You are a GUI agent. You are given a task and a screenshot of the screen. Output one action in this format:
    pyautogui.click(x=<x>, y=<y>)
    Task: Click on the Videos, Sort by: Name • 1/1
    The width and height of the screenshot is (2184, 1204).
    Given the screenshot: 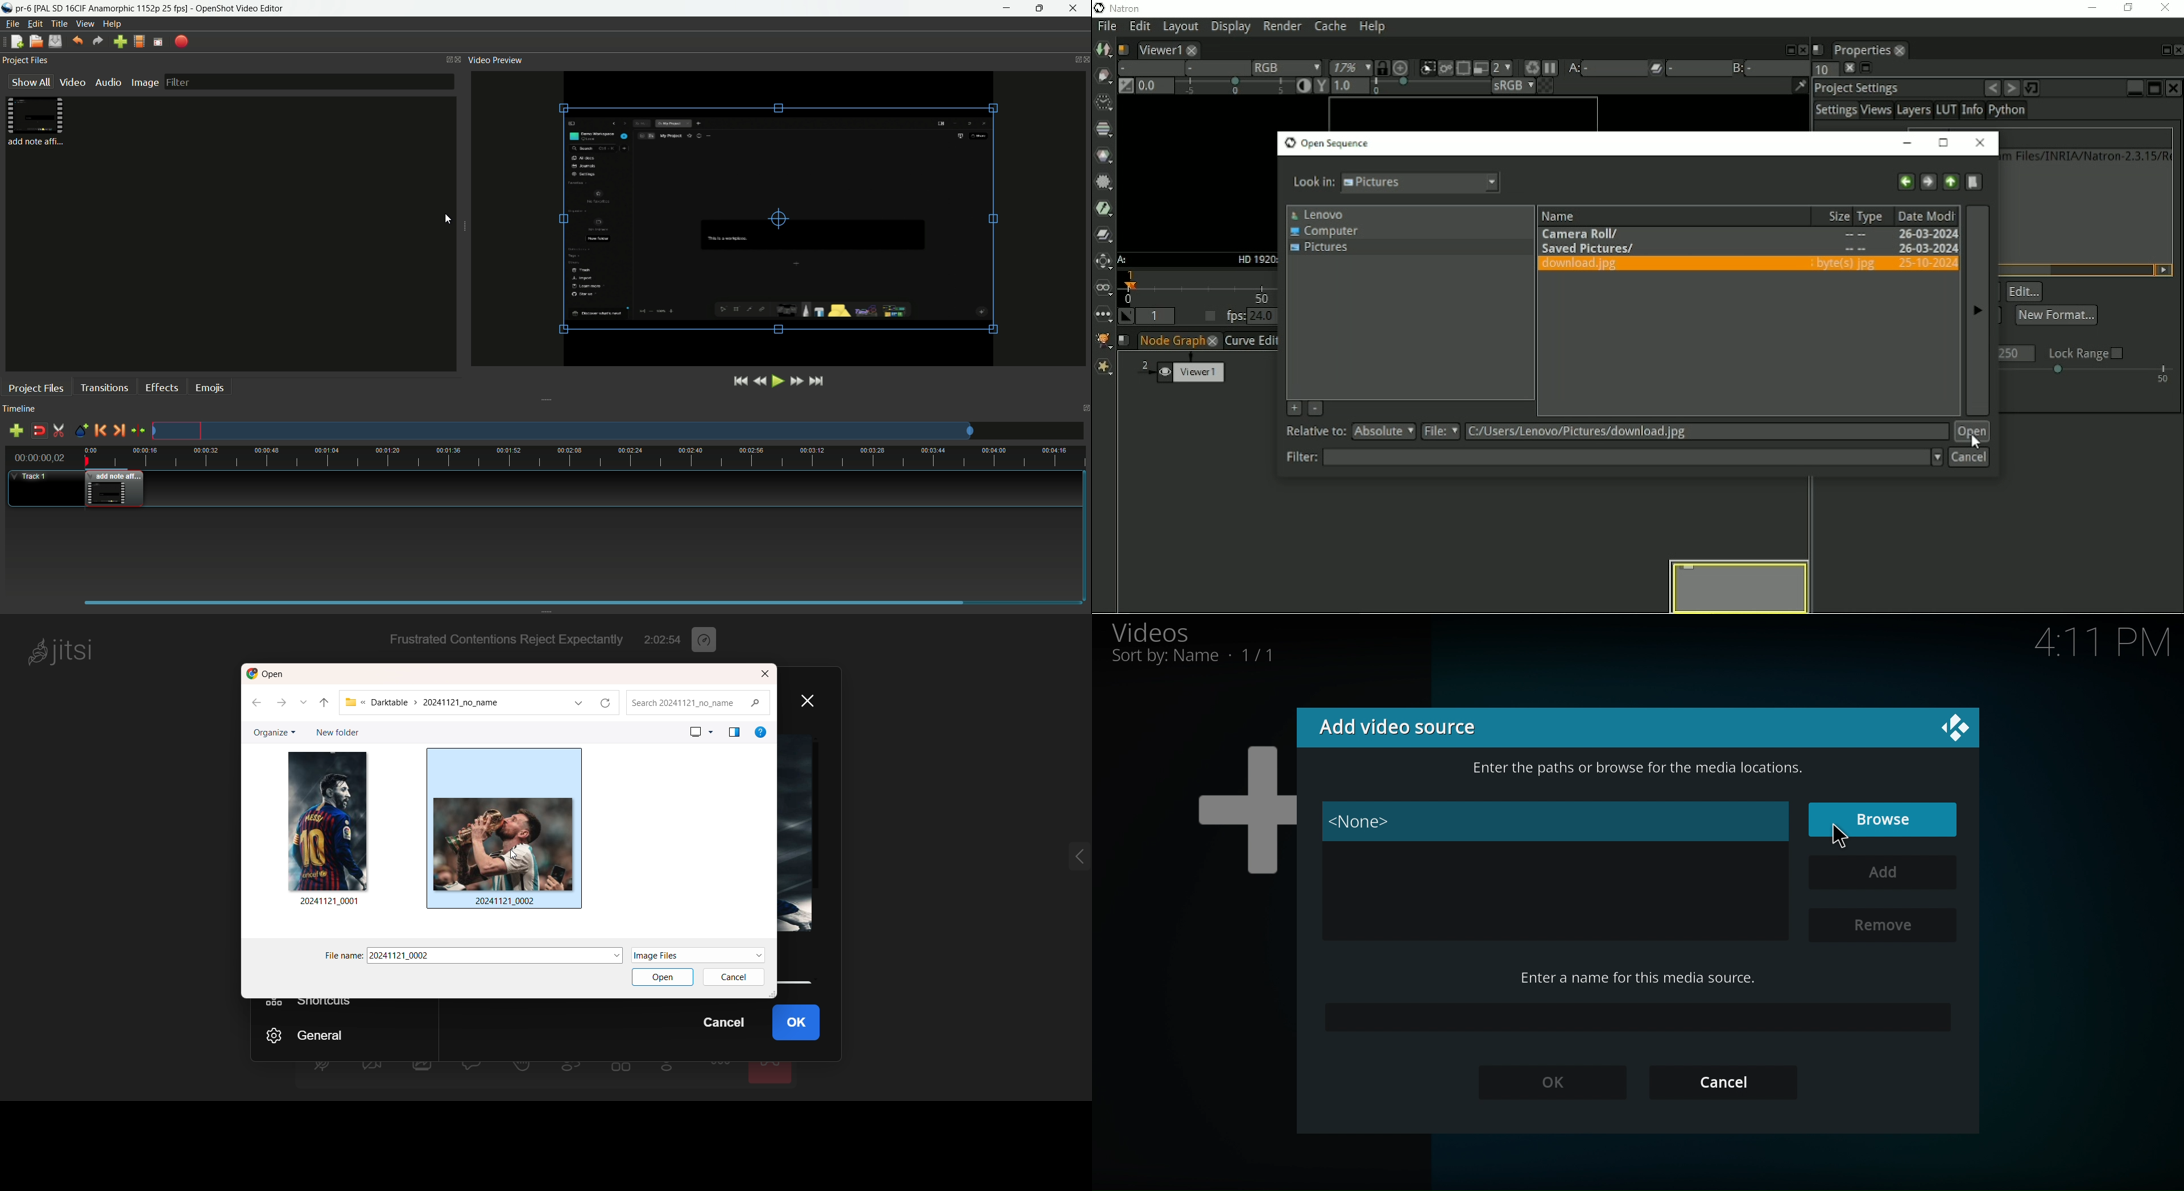 What is the action you would take?
    pyautogui.click(x=1214, y=645)
    